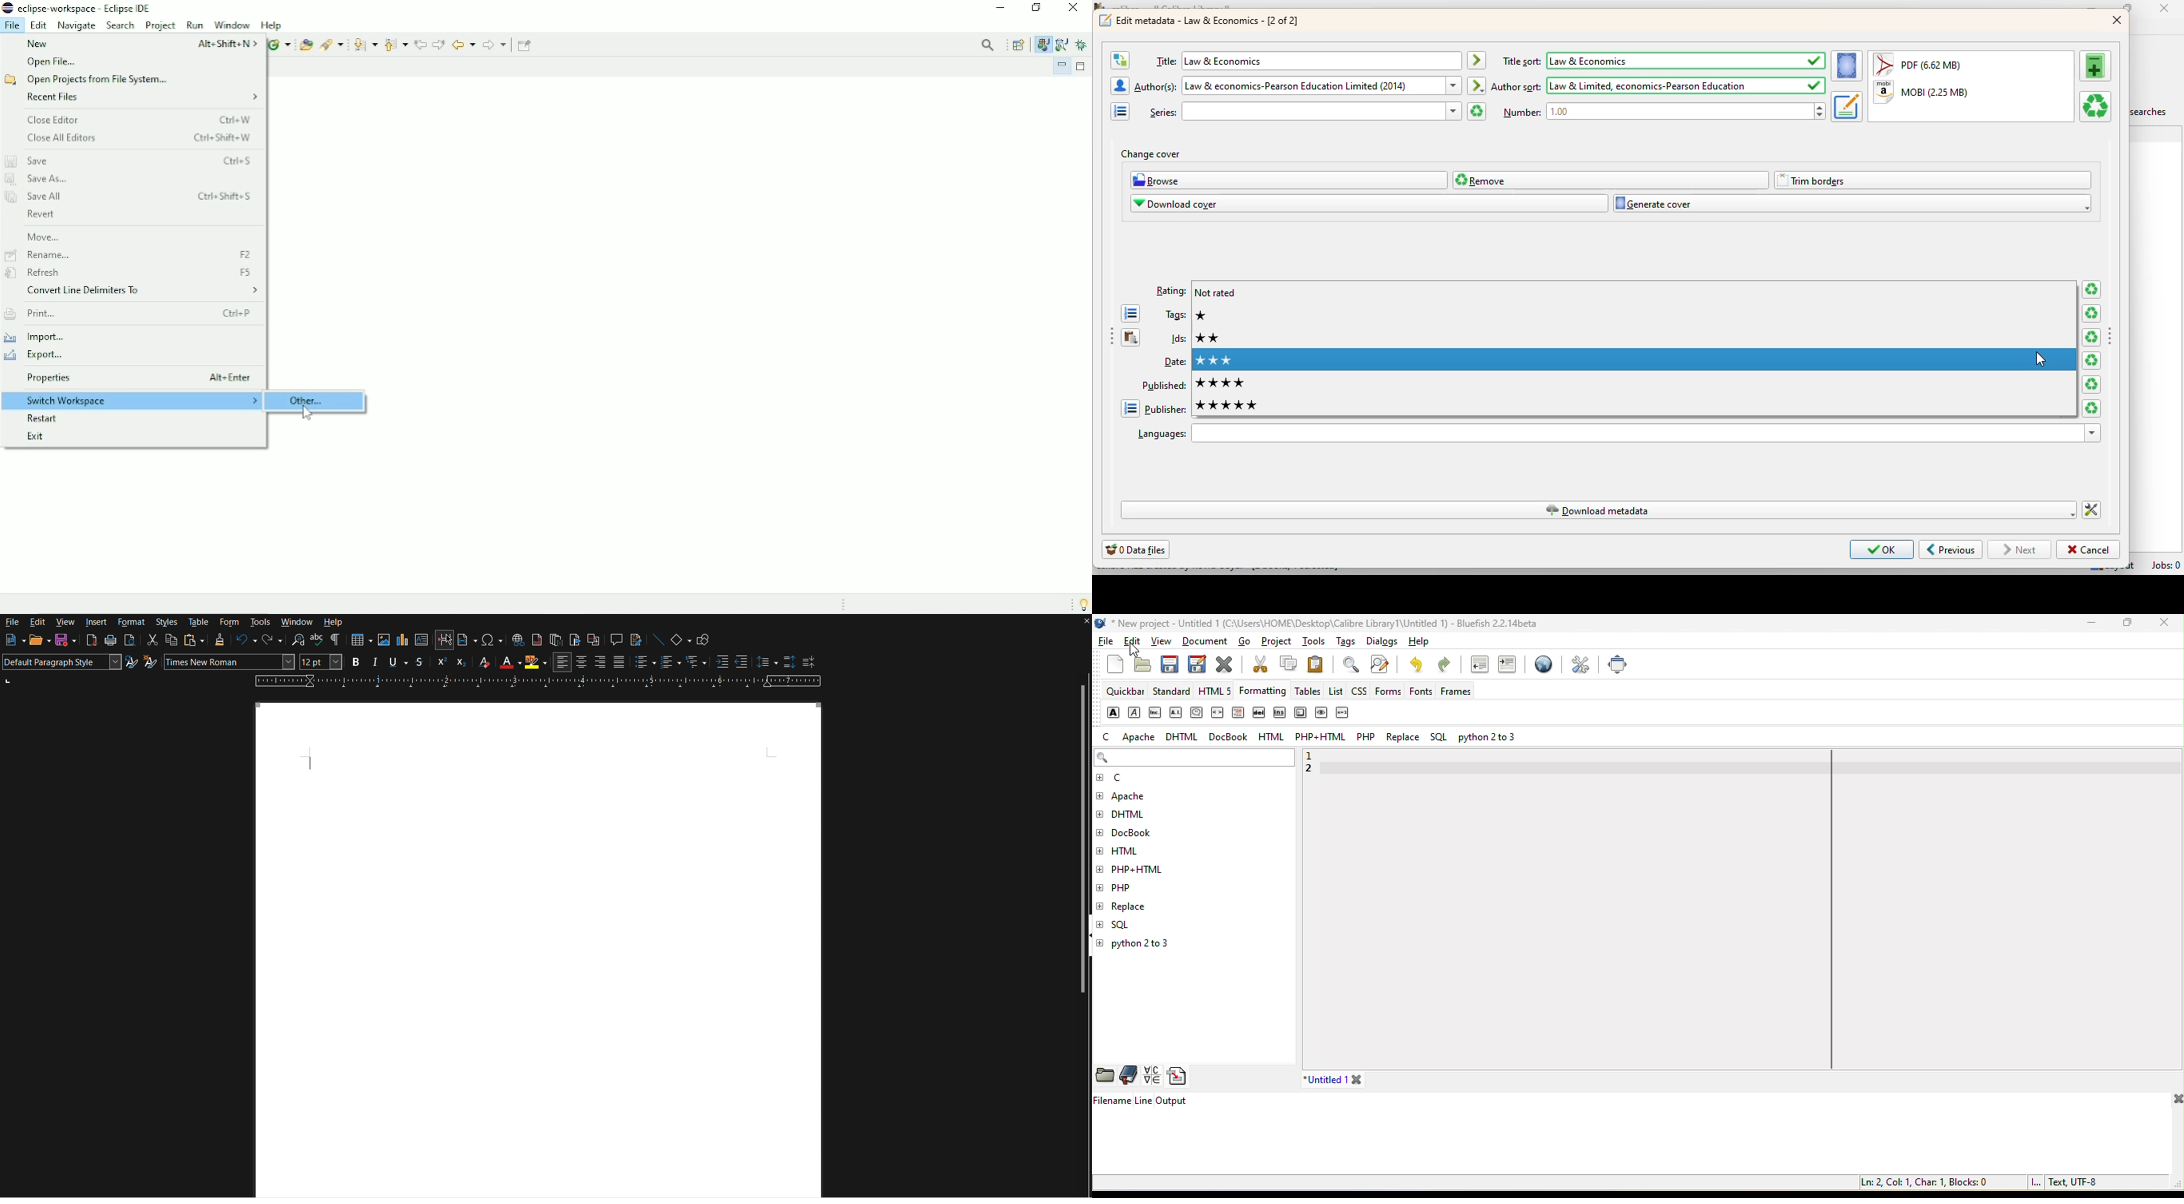  I want to click on 4 stars, so click(1220, 383).